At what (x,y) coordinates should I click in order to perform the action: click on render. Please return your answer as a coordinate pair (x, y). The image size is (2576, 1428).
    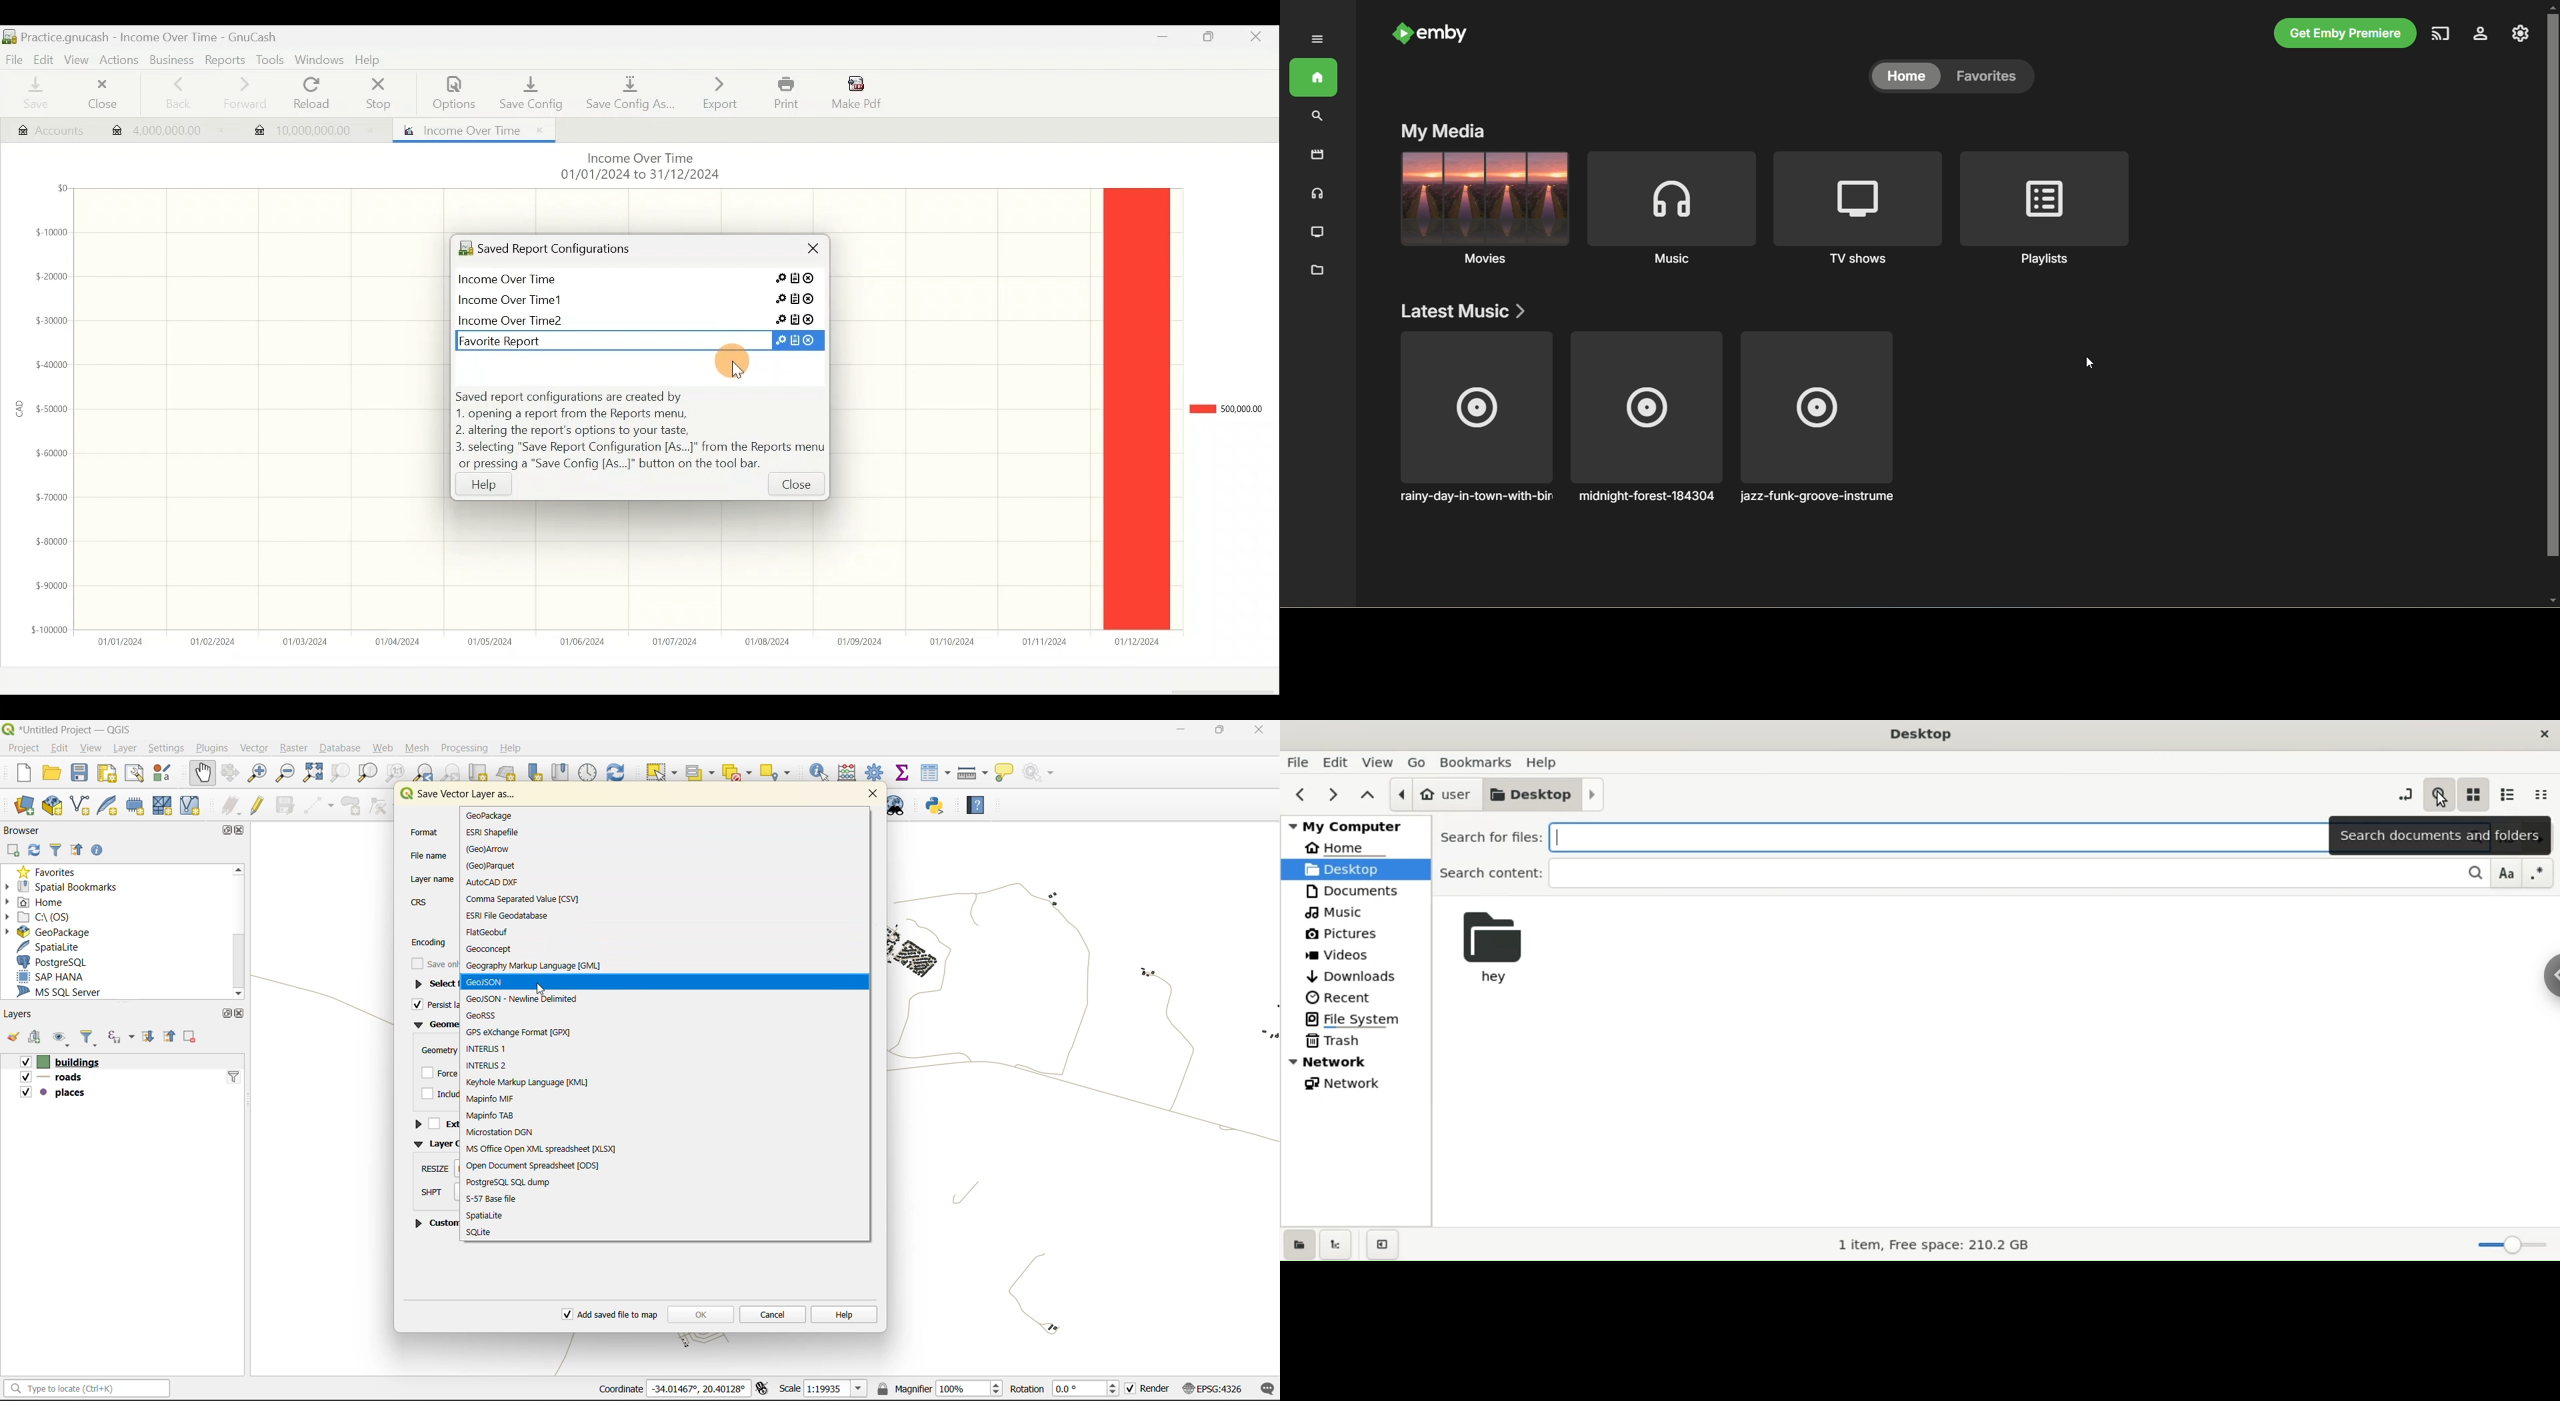
    Looking at the image, I should click on (1149, 1389).